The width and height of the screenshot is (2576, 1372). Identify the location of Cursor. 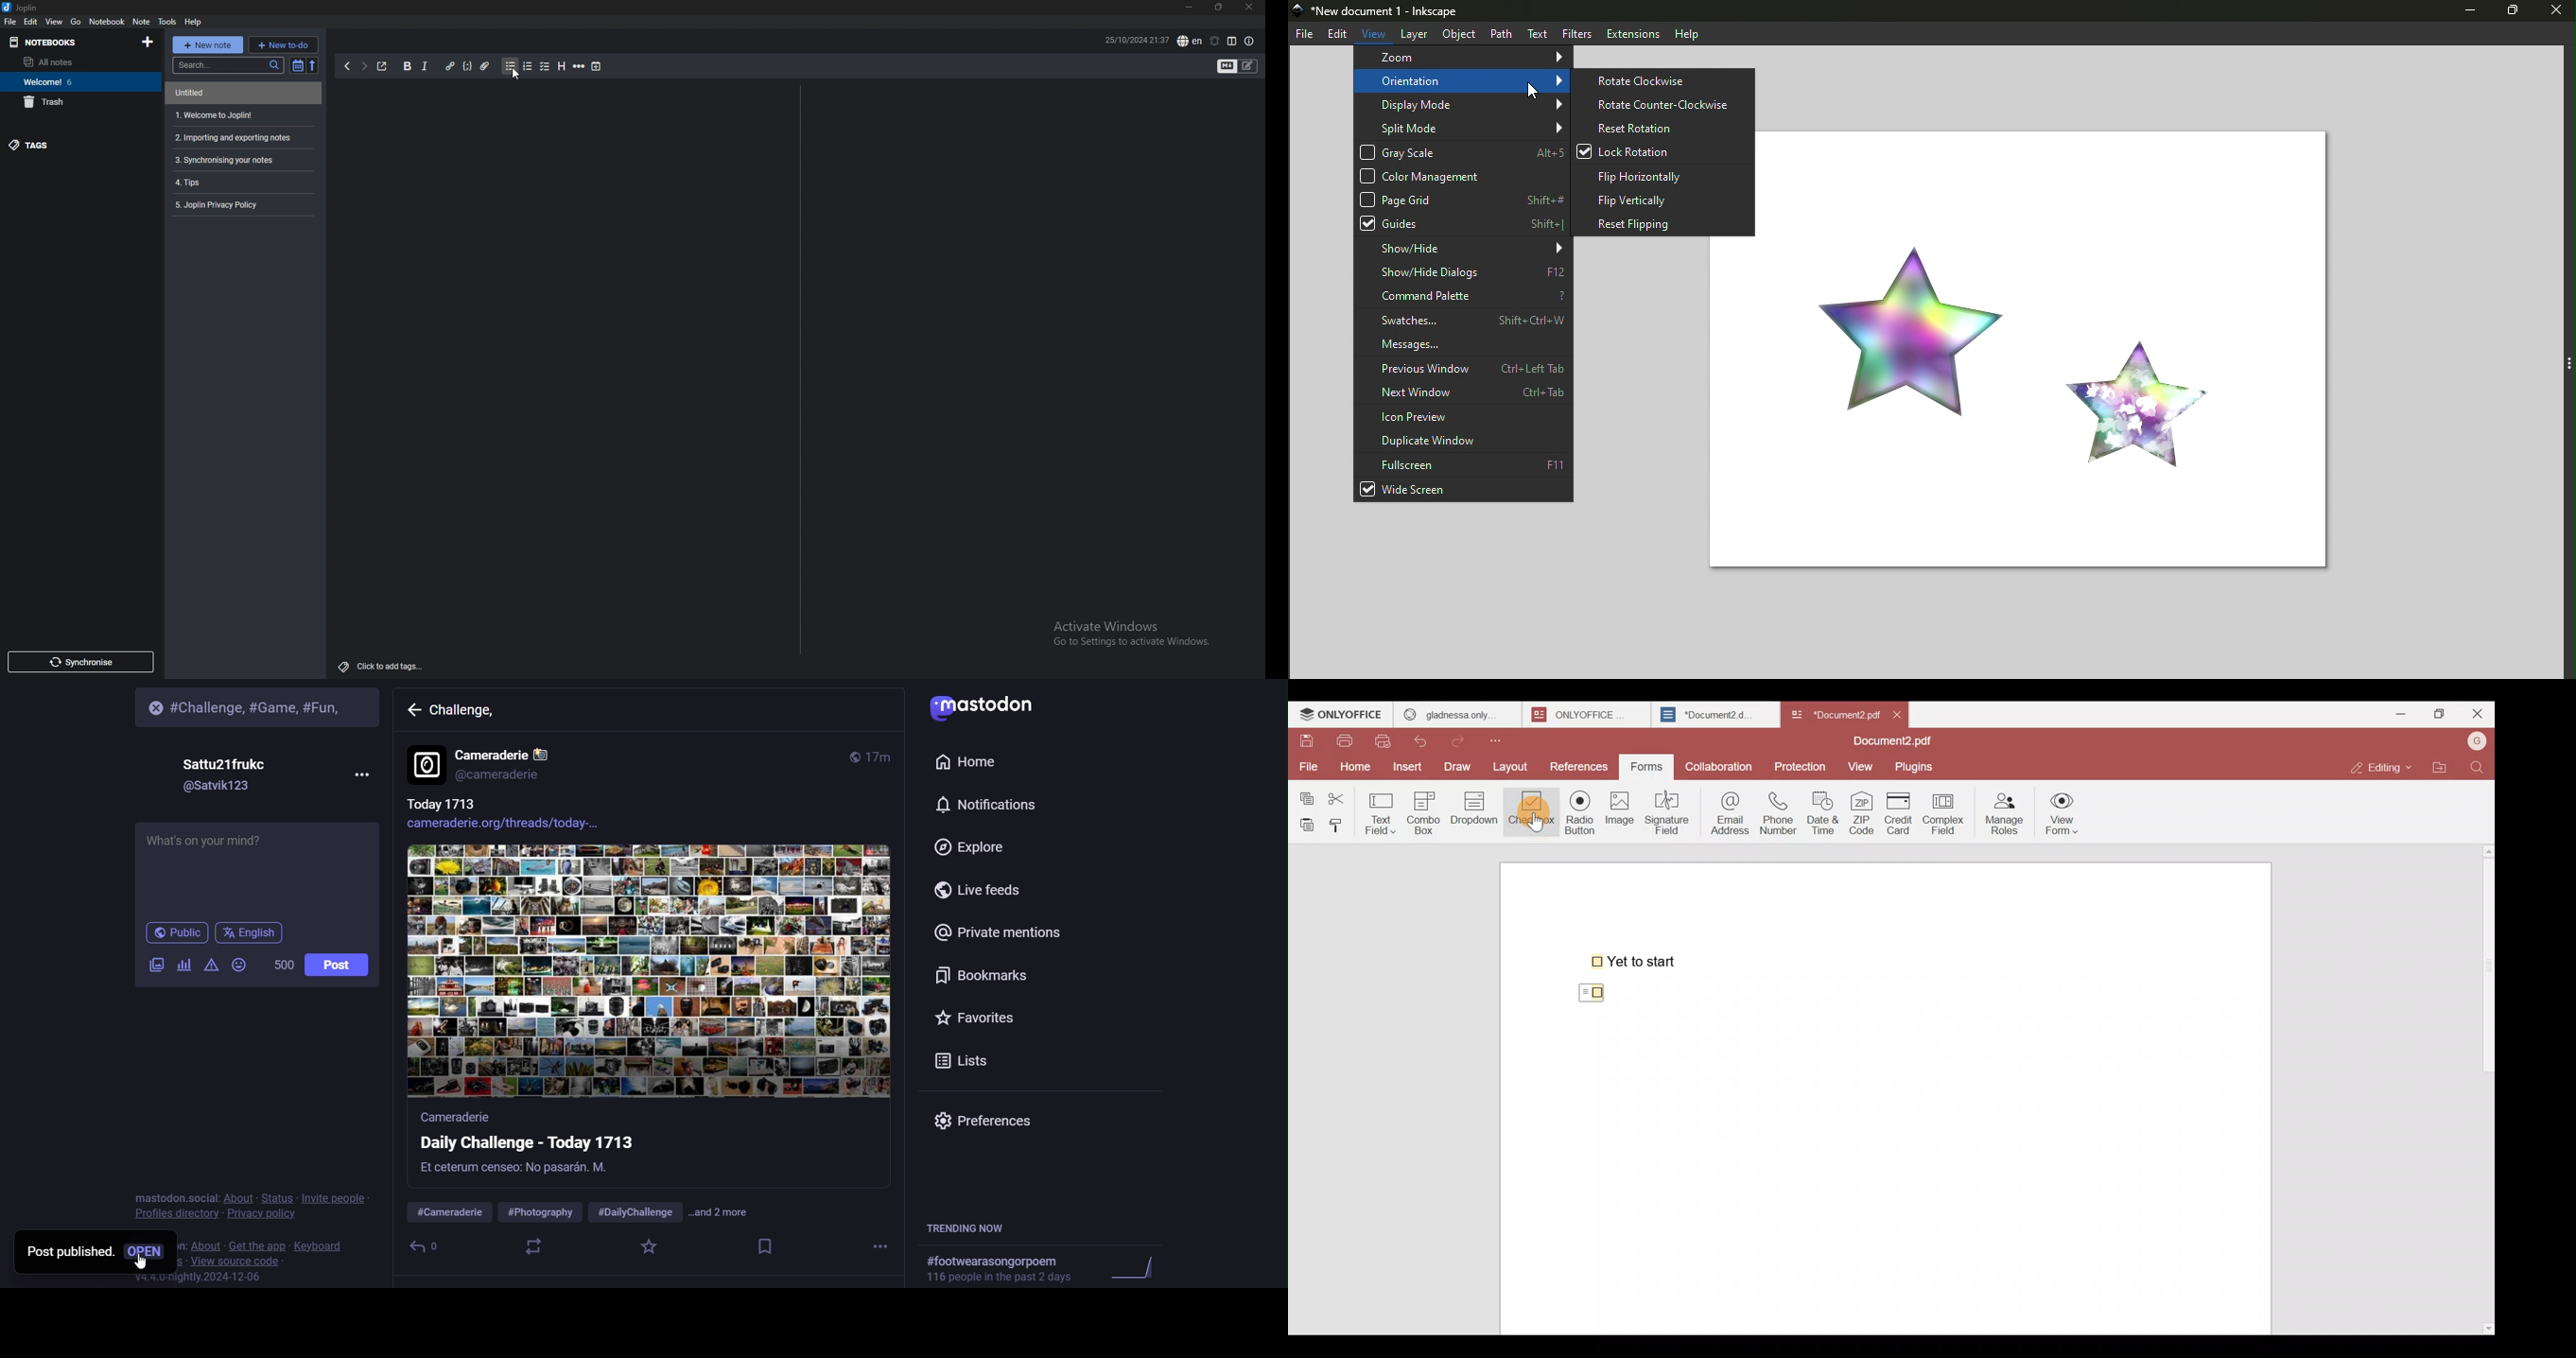
(1533, 822).